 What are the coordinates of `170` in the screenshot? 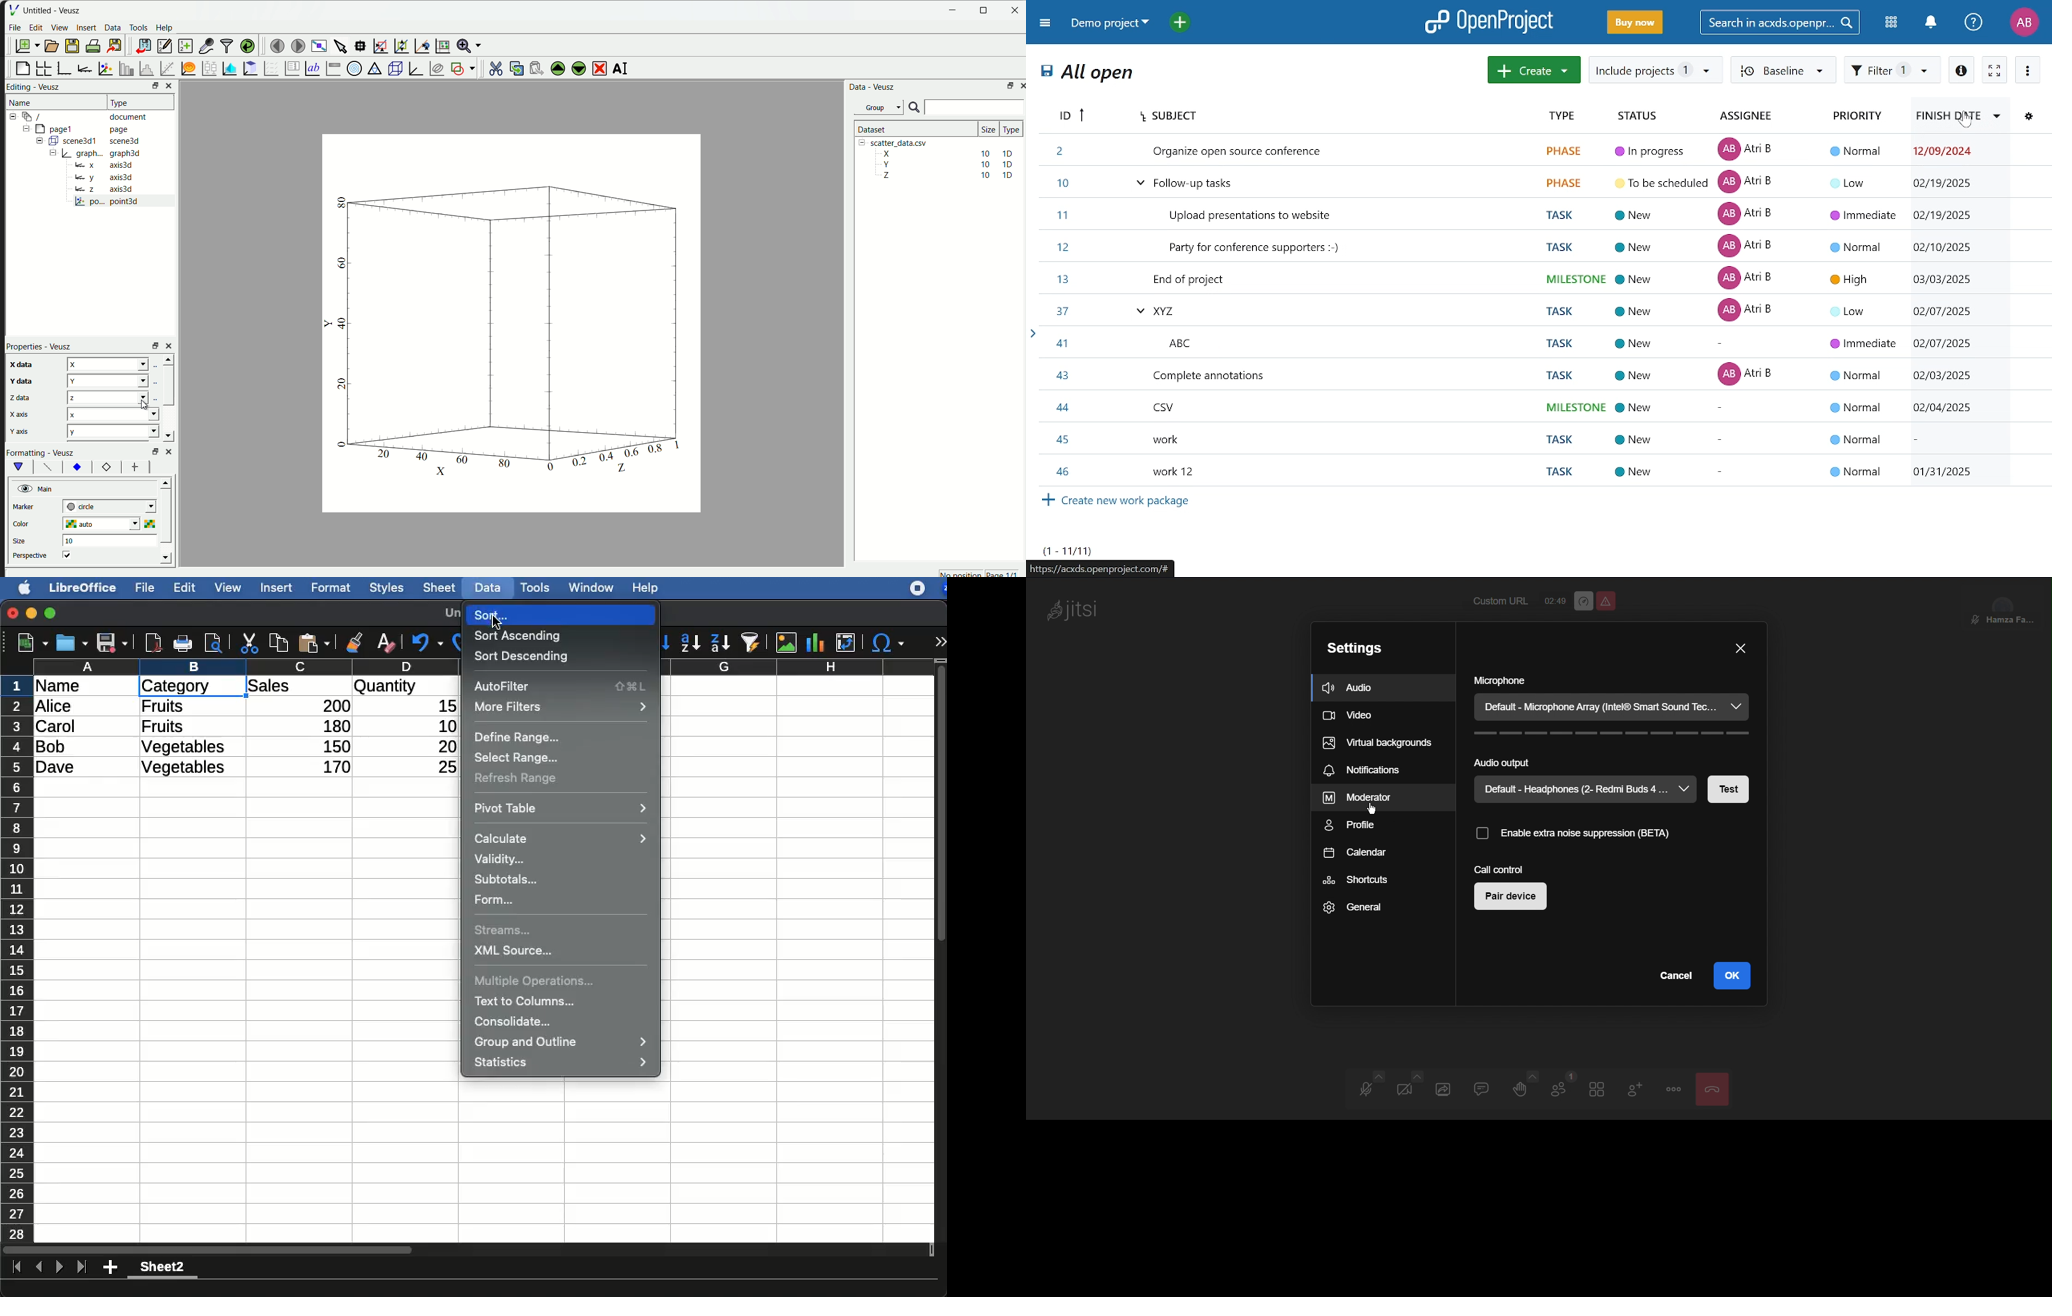 It's located at (331, 767).